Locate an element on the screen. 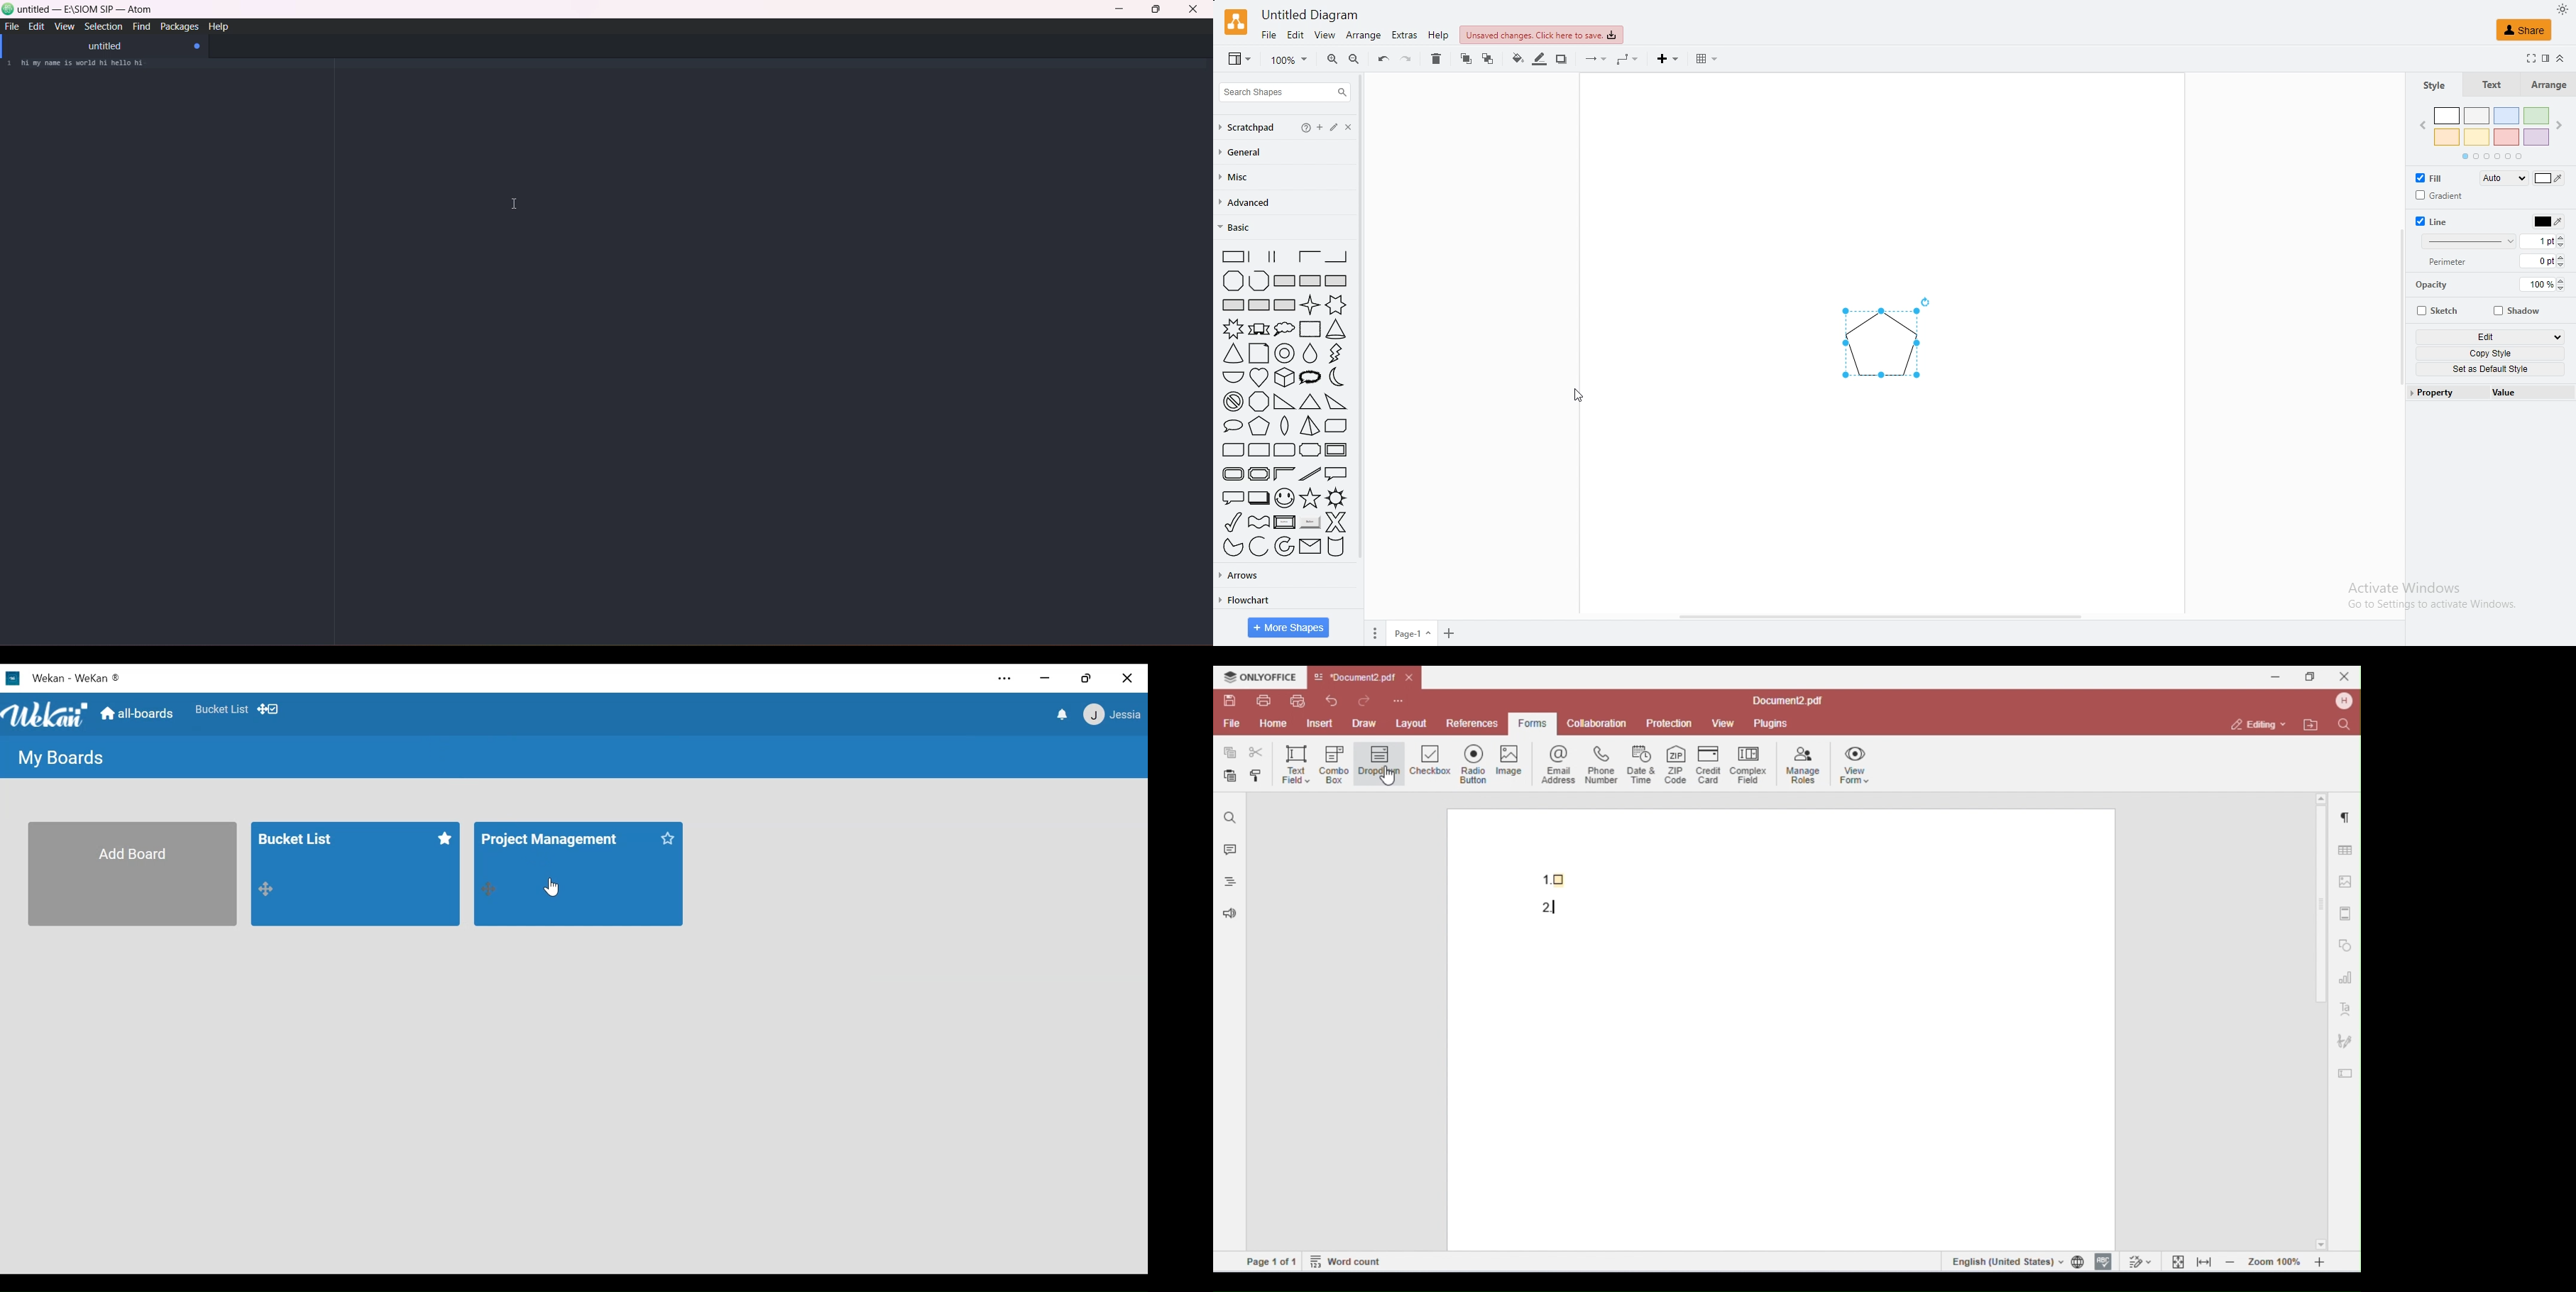 The width and height of the screenshot is (2576, 1316). Wekan Icon is located at coordinates (48, 714).